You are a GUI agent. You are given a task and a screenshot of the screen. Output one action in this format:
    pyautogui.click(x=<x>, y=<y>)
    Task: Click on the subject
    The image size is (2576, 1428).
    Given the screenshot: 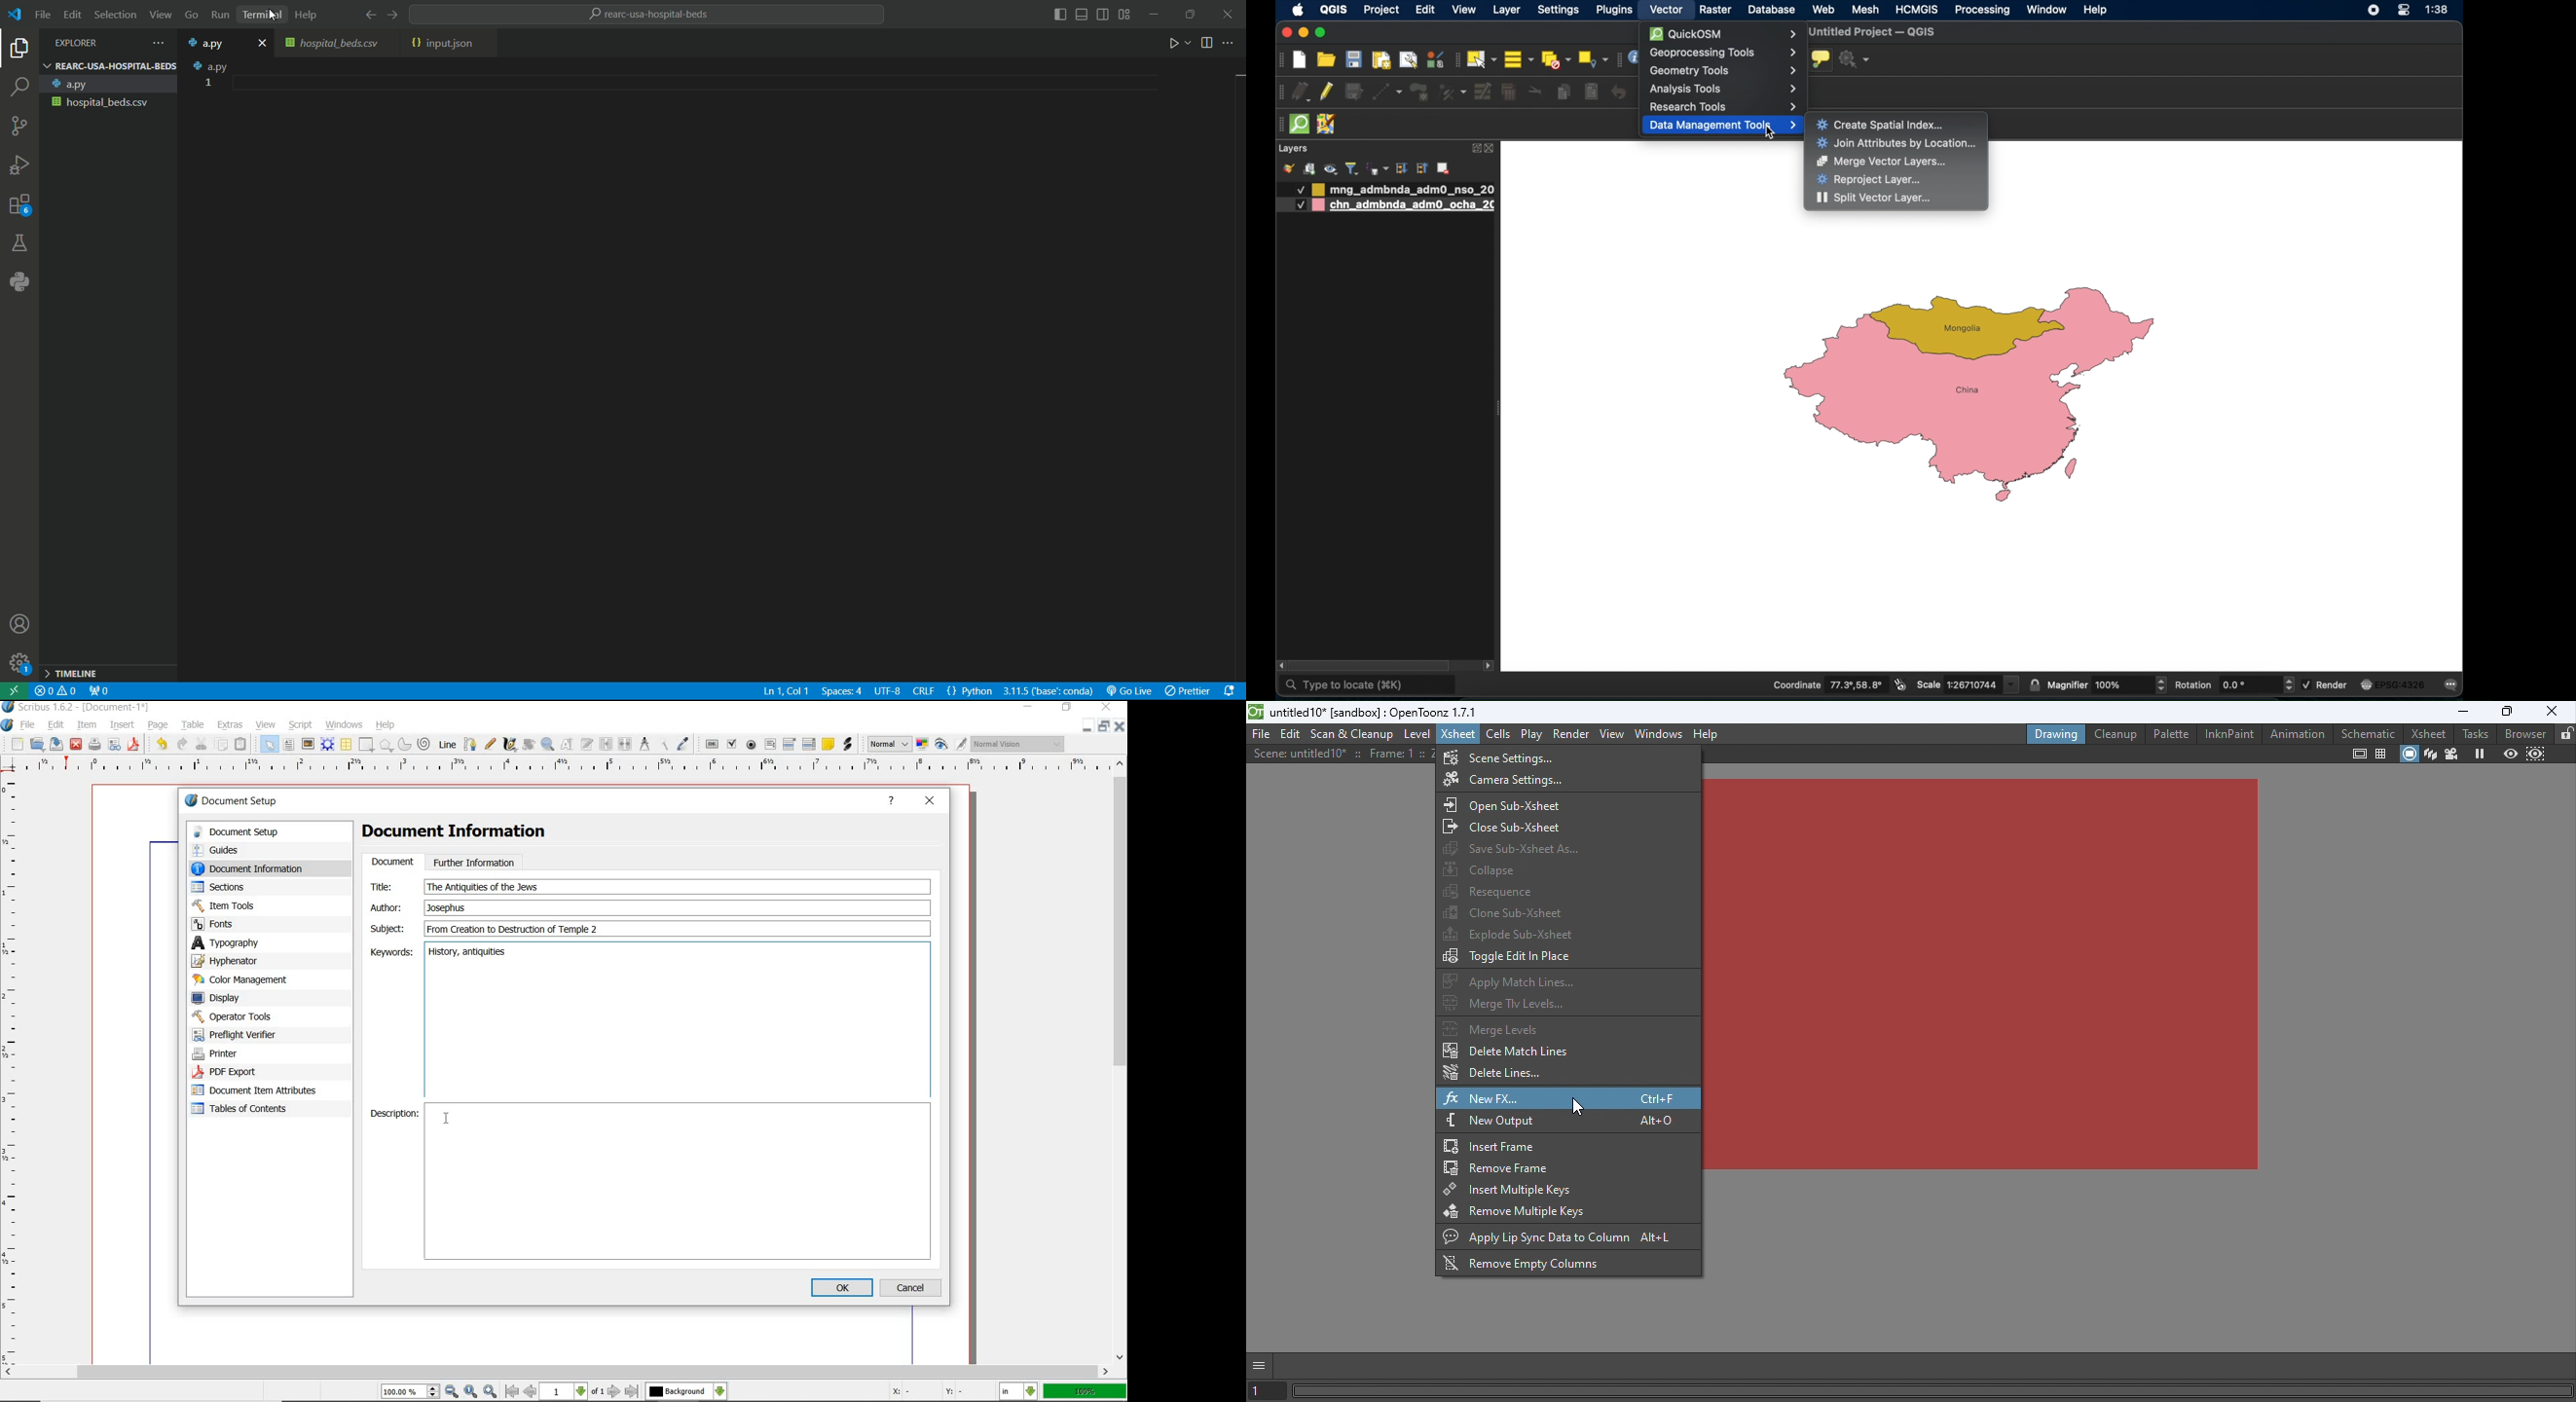 What is the action you would take?
    pyautogui.click(x=675, y=929)
    